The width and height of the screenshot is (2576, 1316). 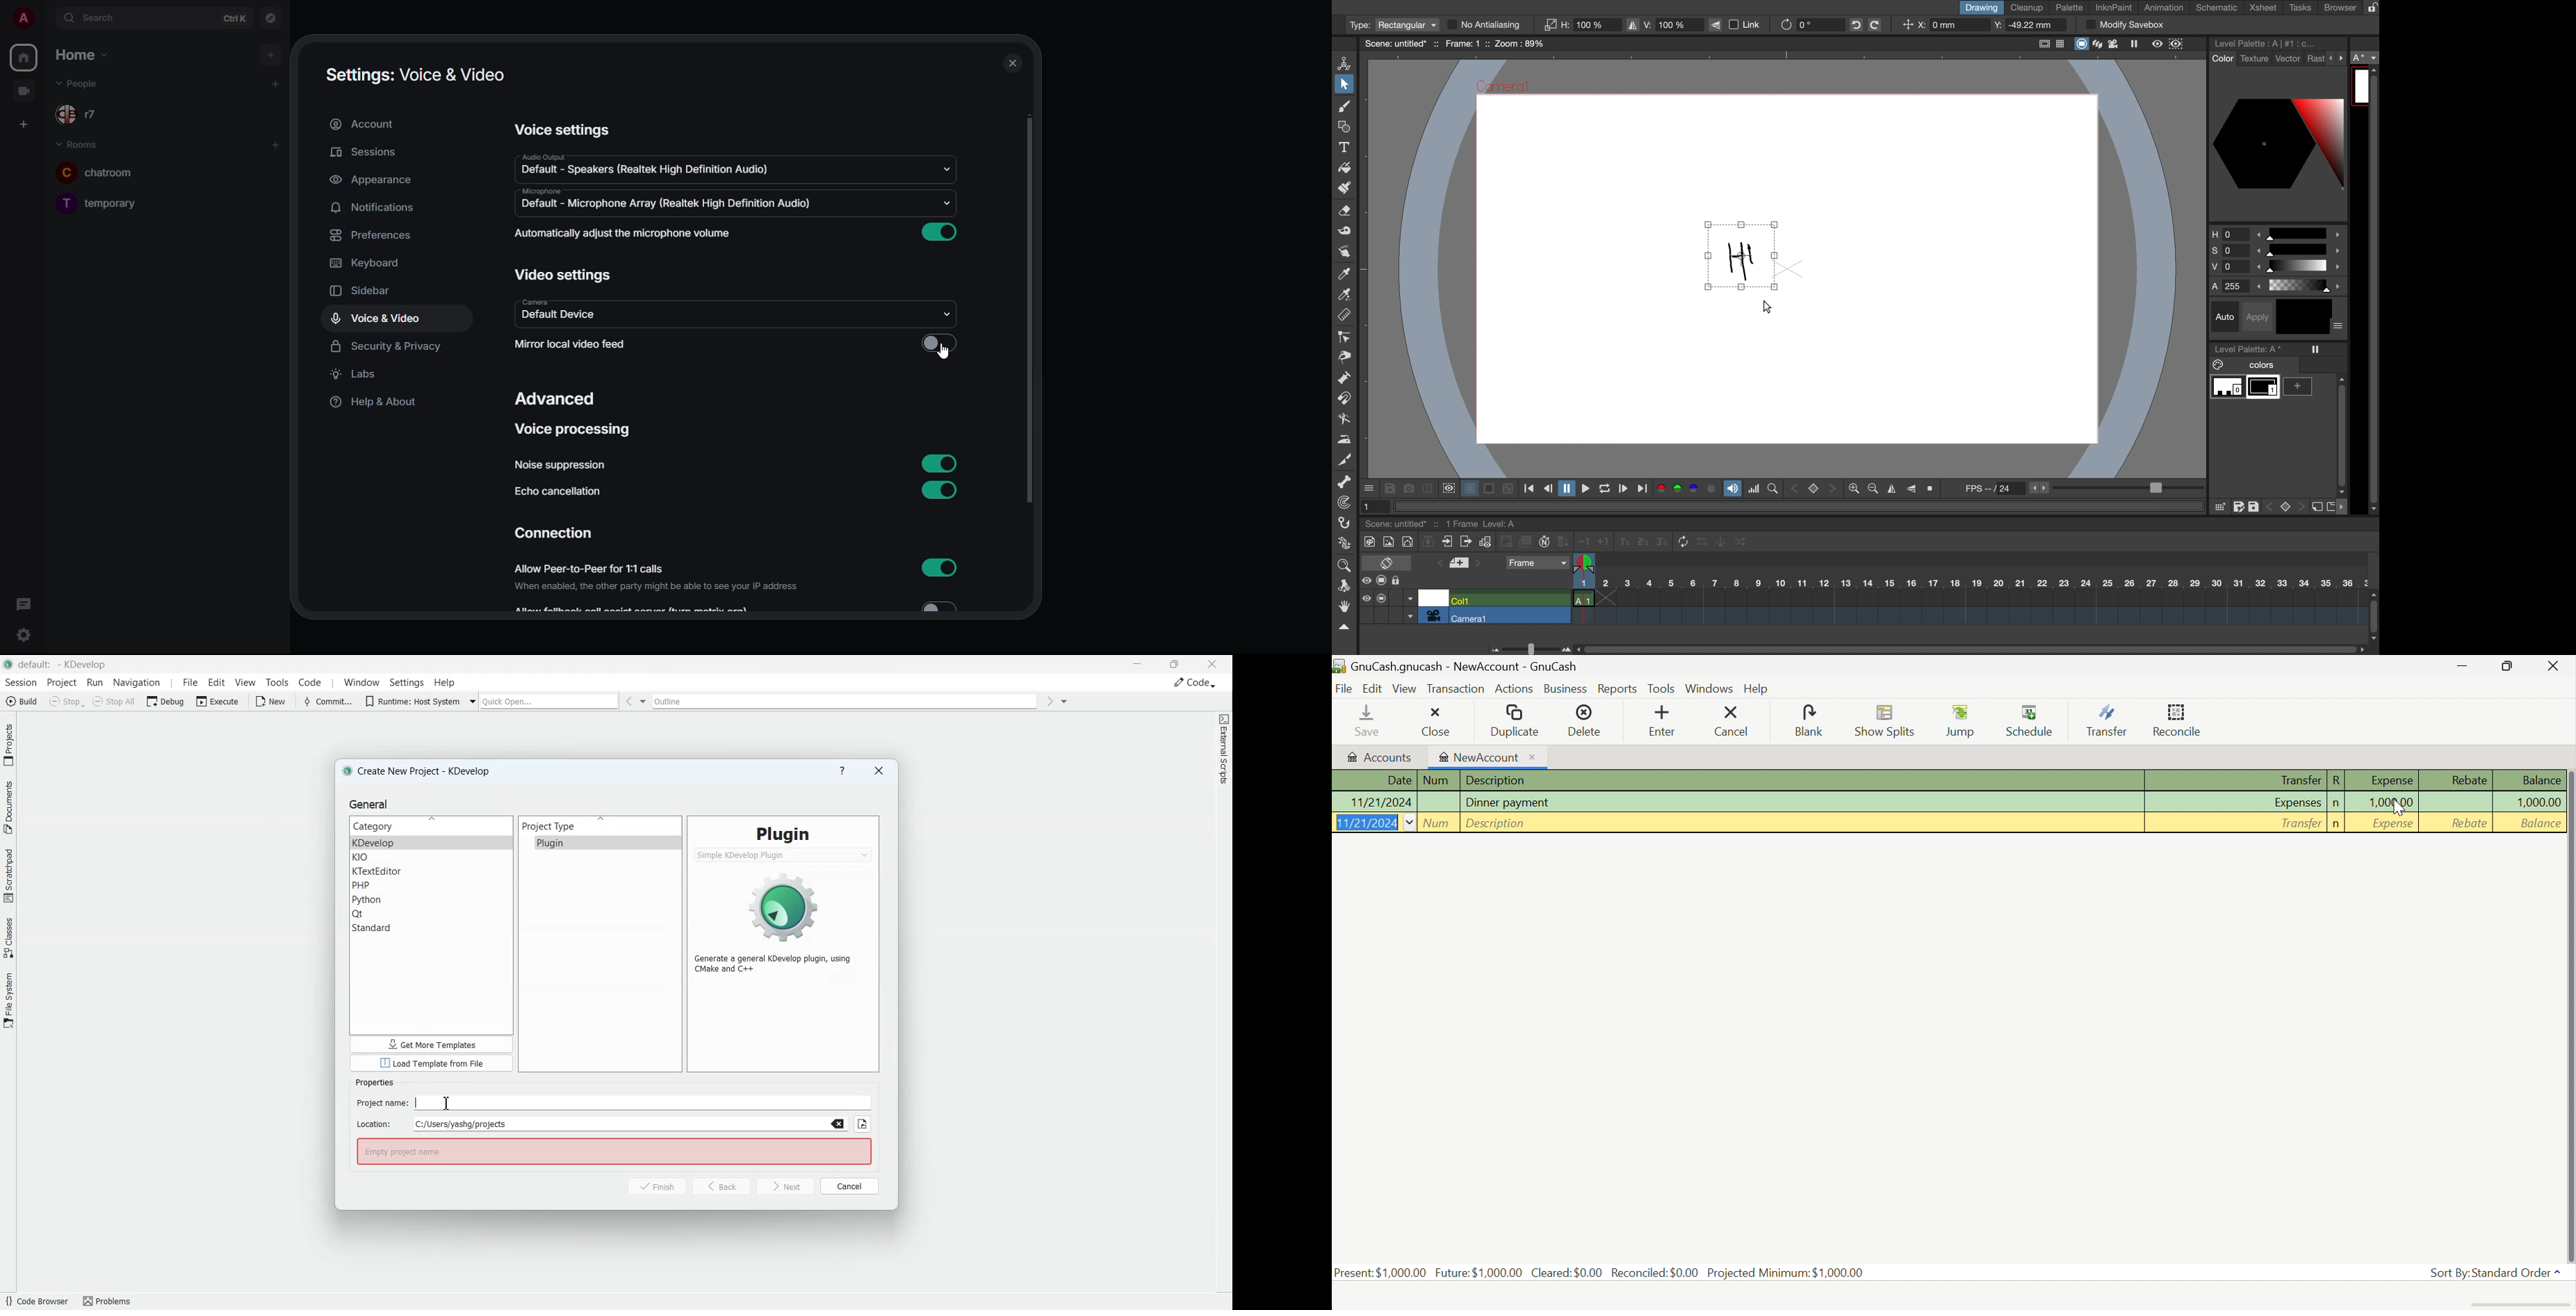 What do you see at coordinates (1853, 489) in the screenshot?
I see `zoom out` at bounding box center [1853, 489].